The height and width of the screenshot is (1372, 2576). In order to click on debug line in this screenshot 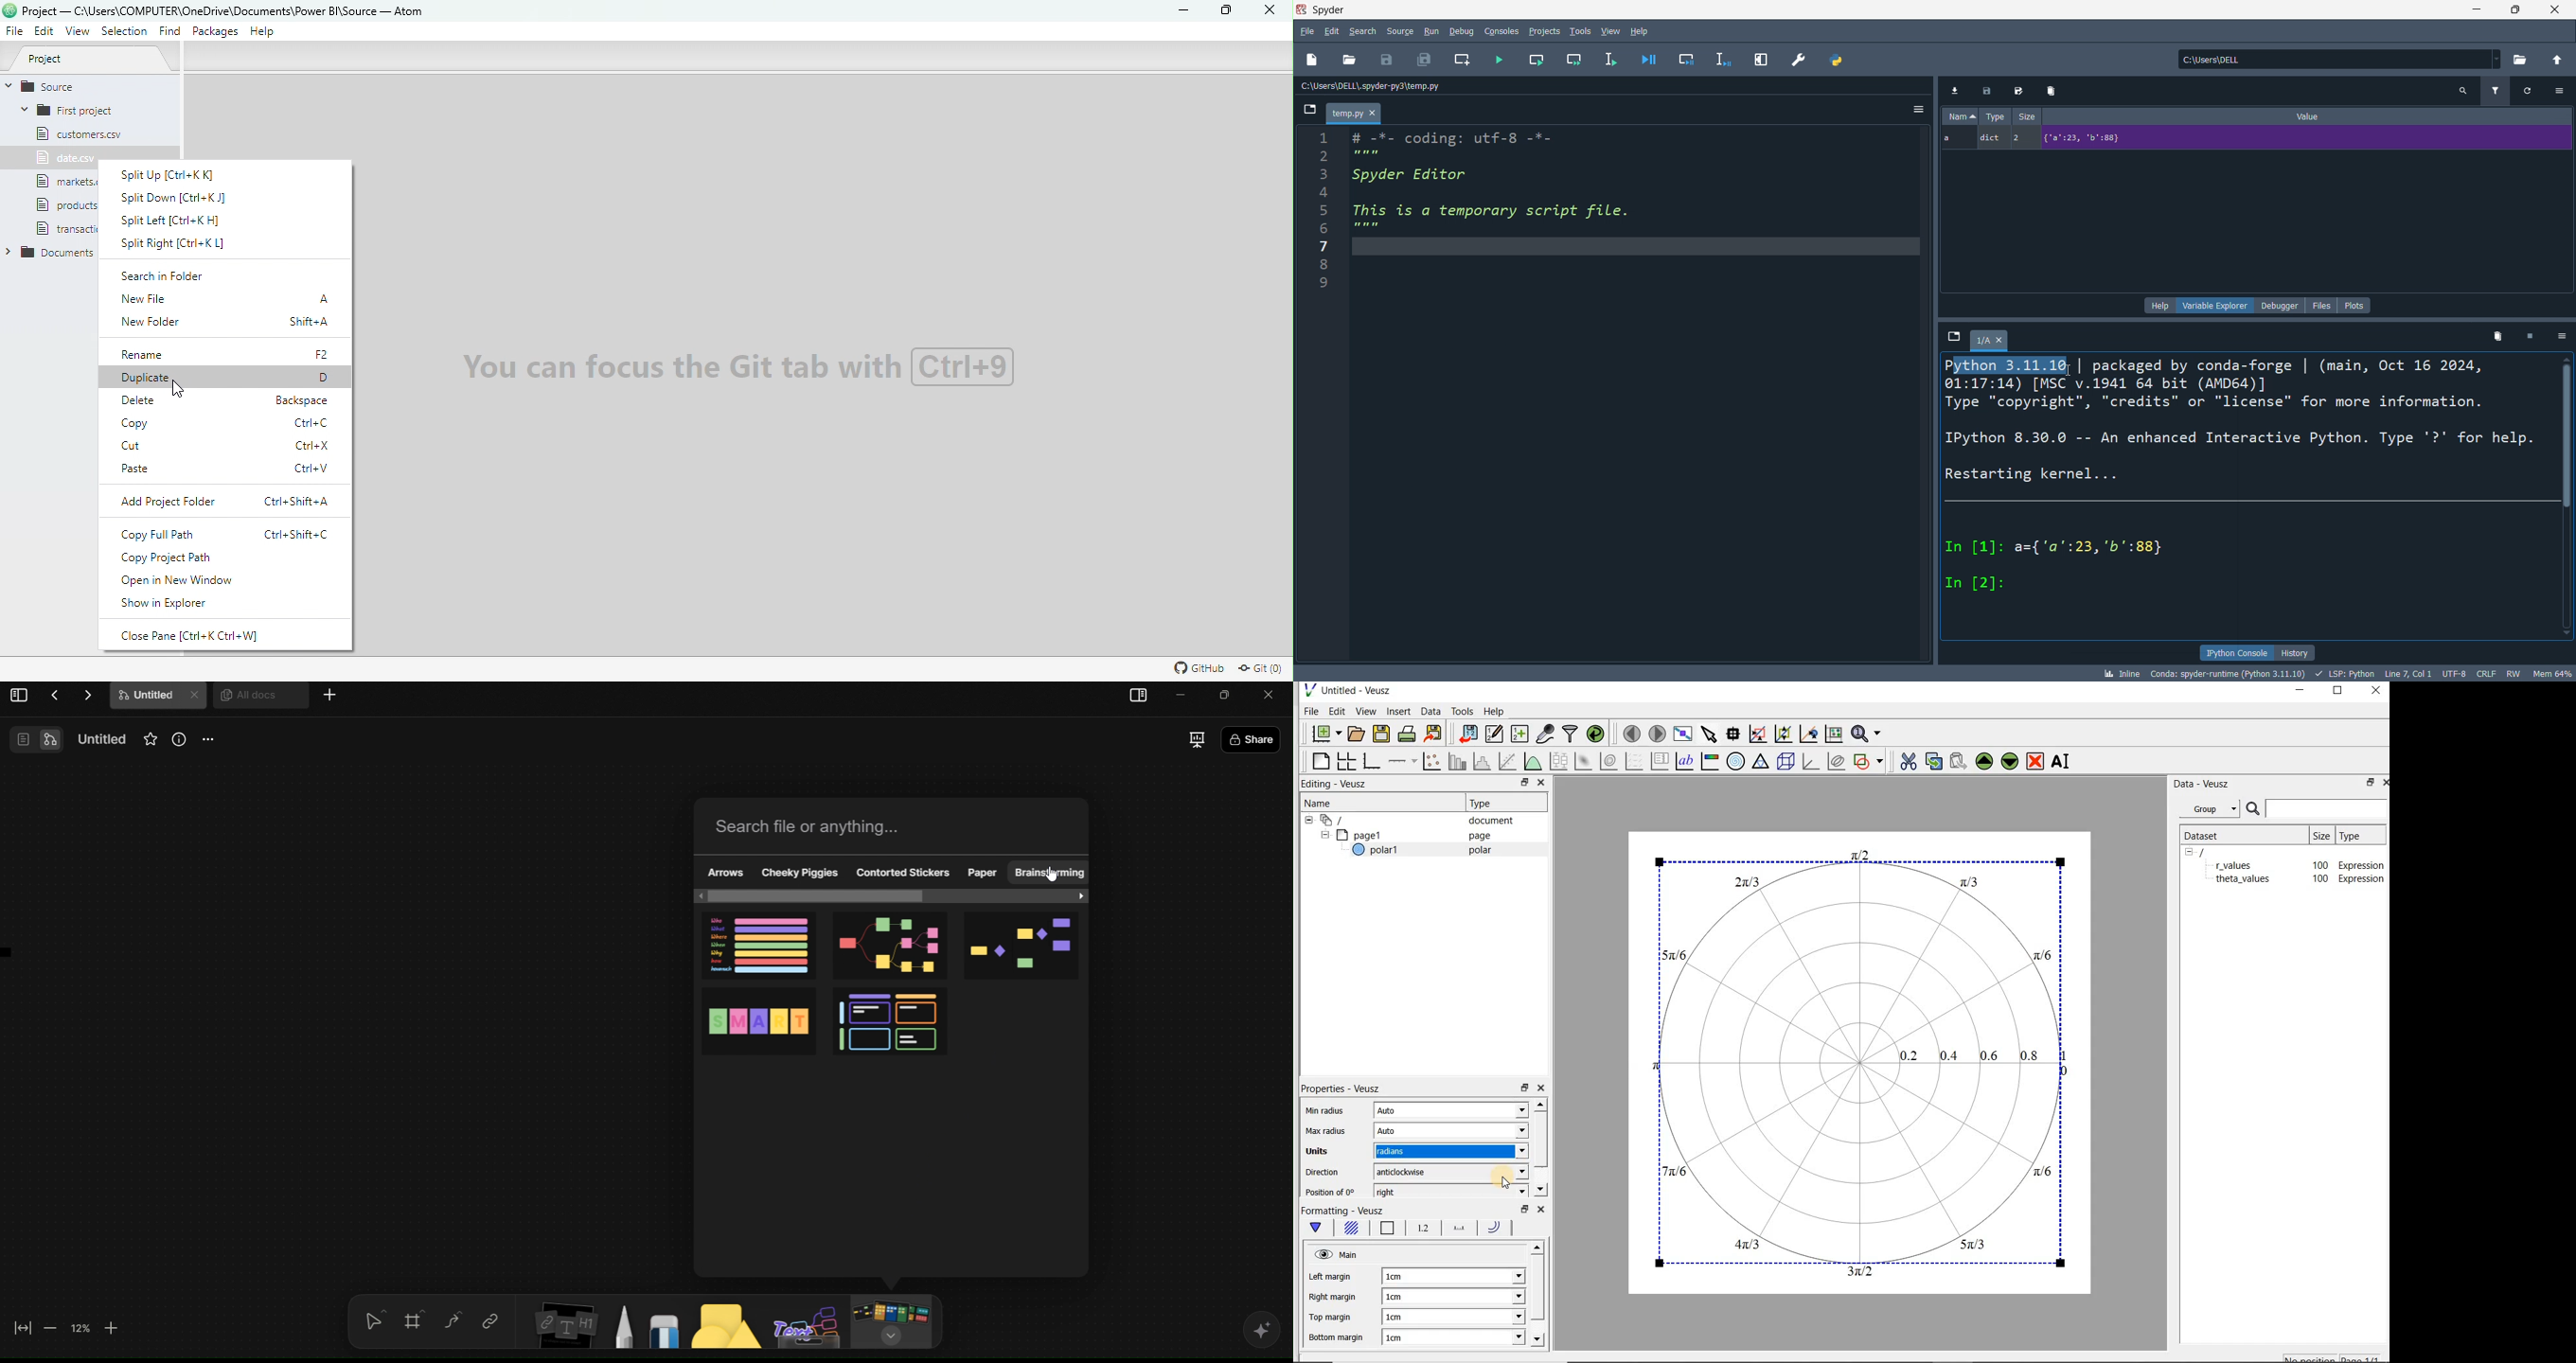, I will do `click(1728, 60)`.